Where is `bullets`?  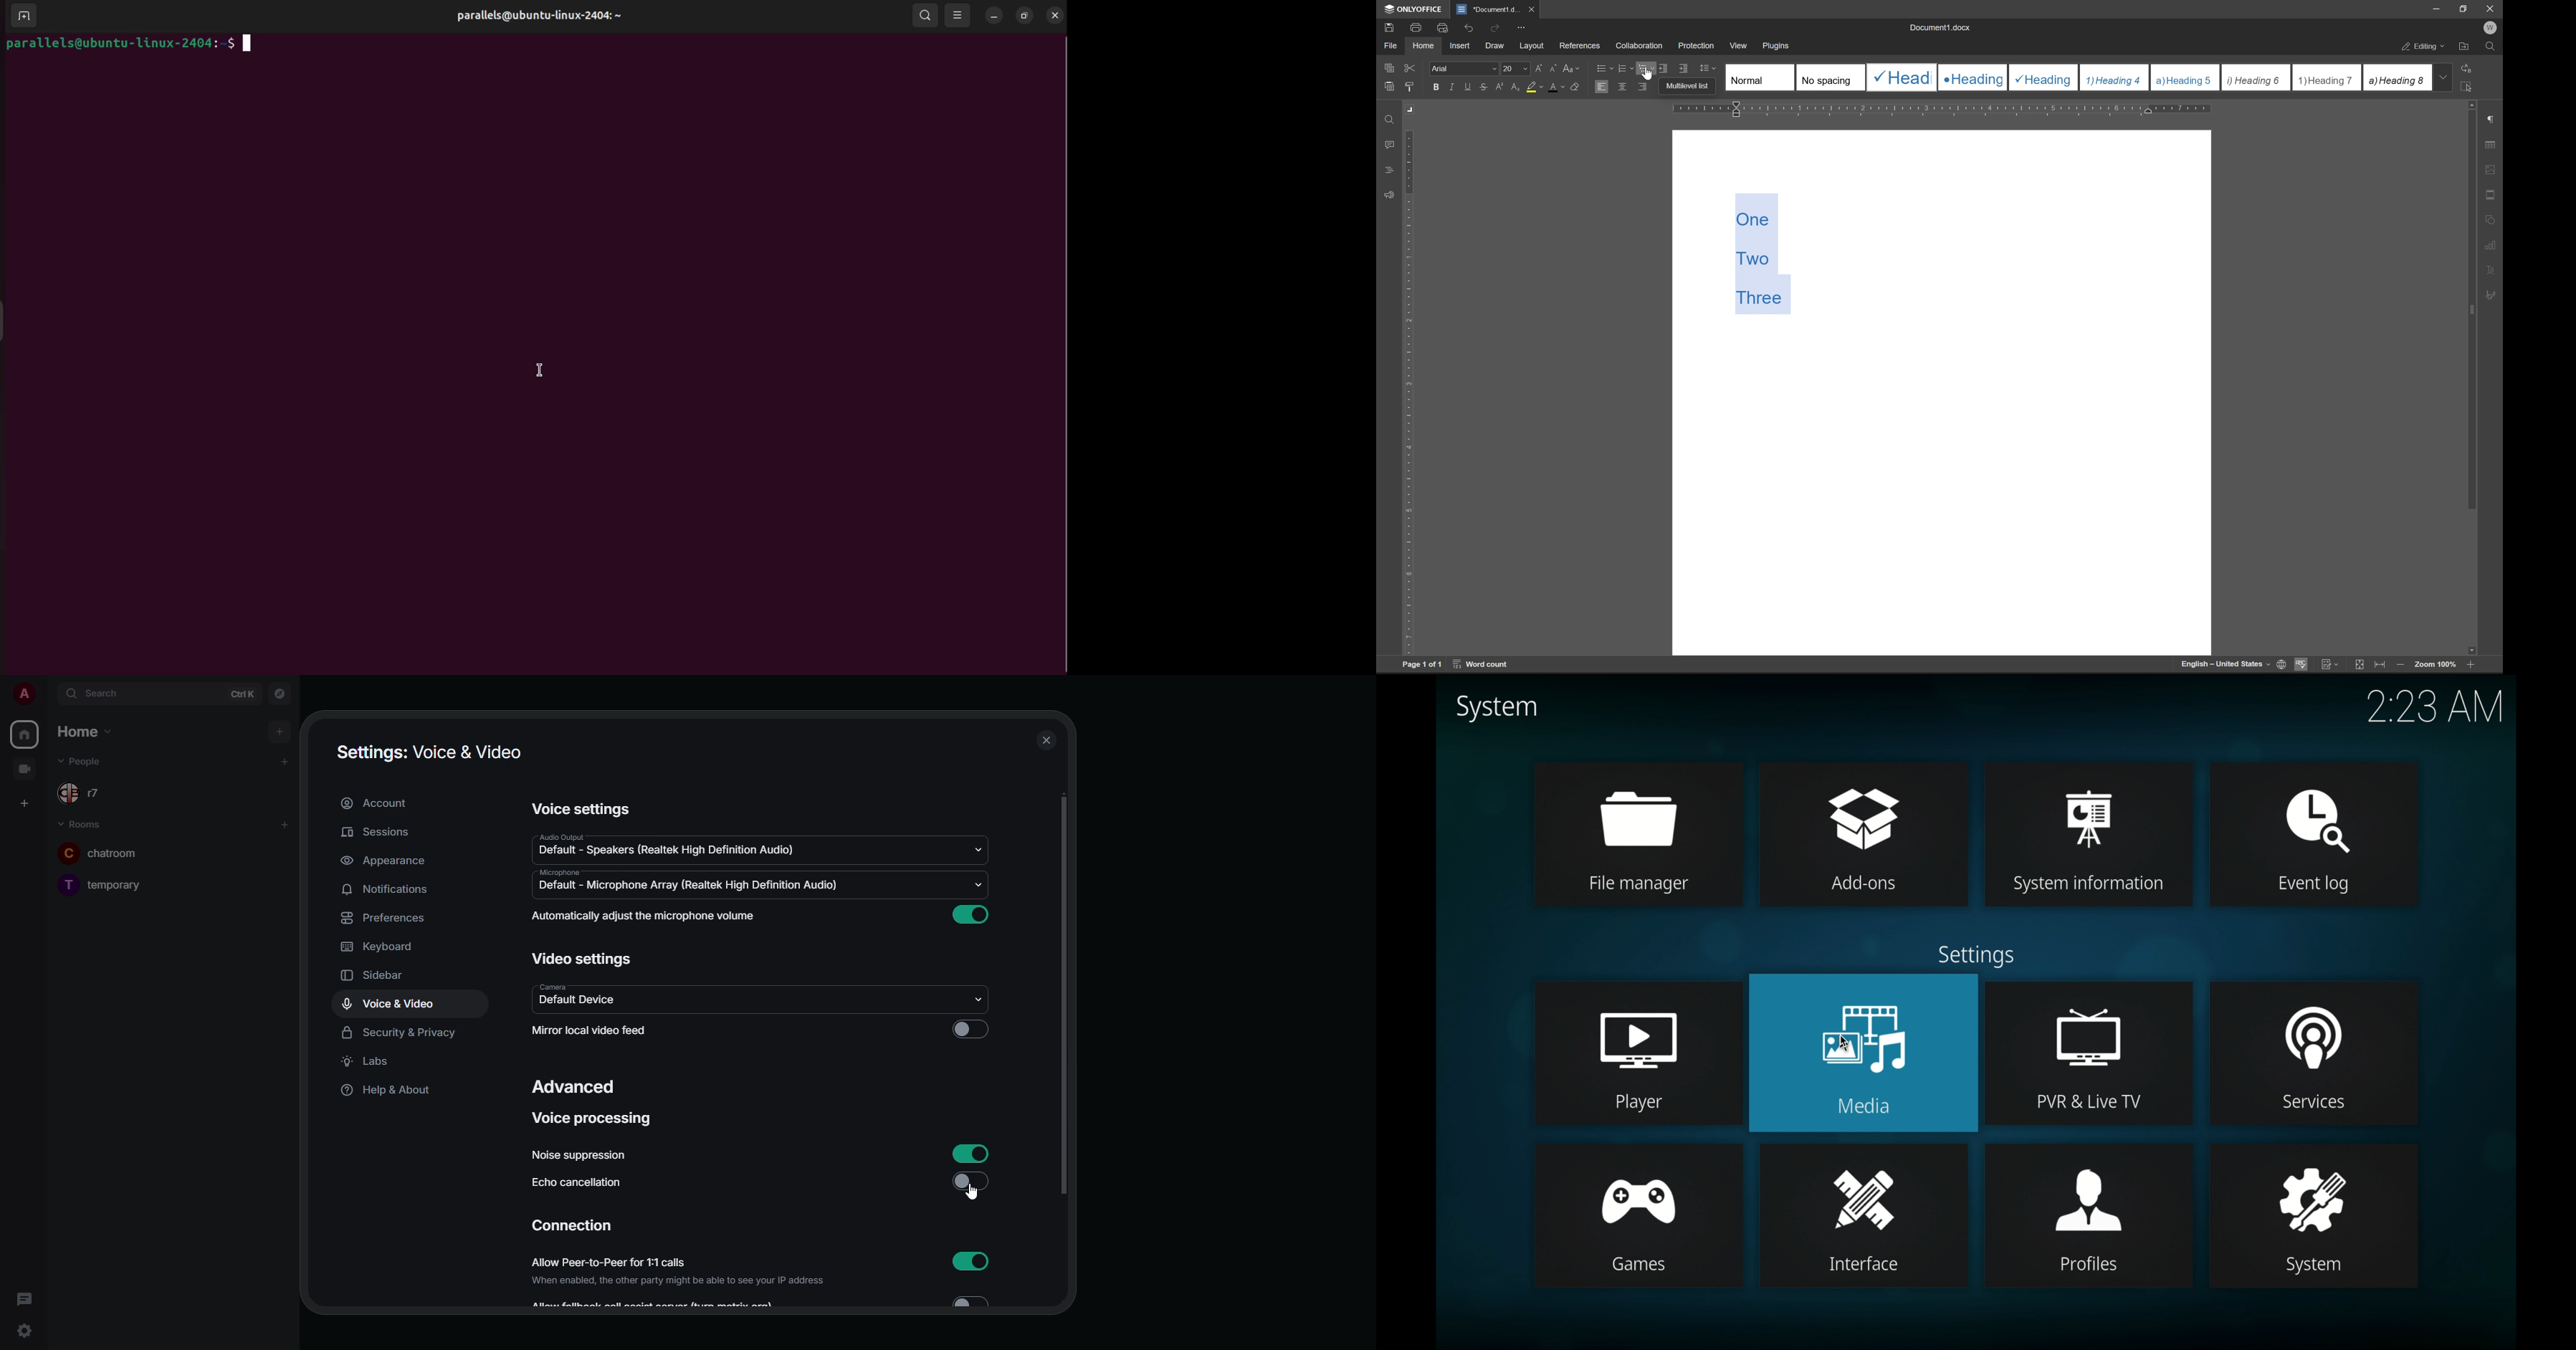 bullets is located at coordinates (1603, 67).